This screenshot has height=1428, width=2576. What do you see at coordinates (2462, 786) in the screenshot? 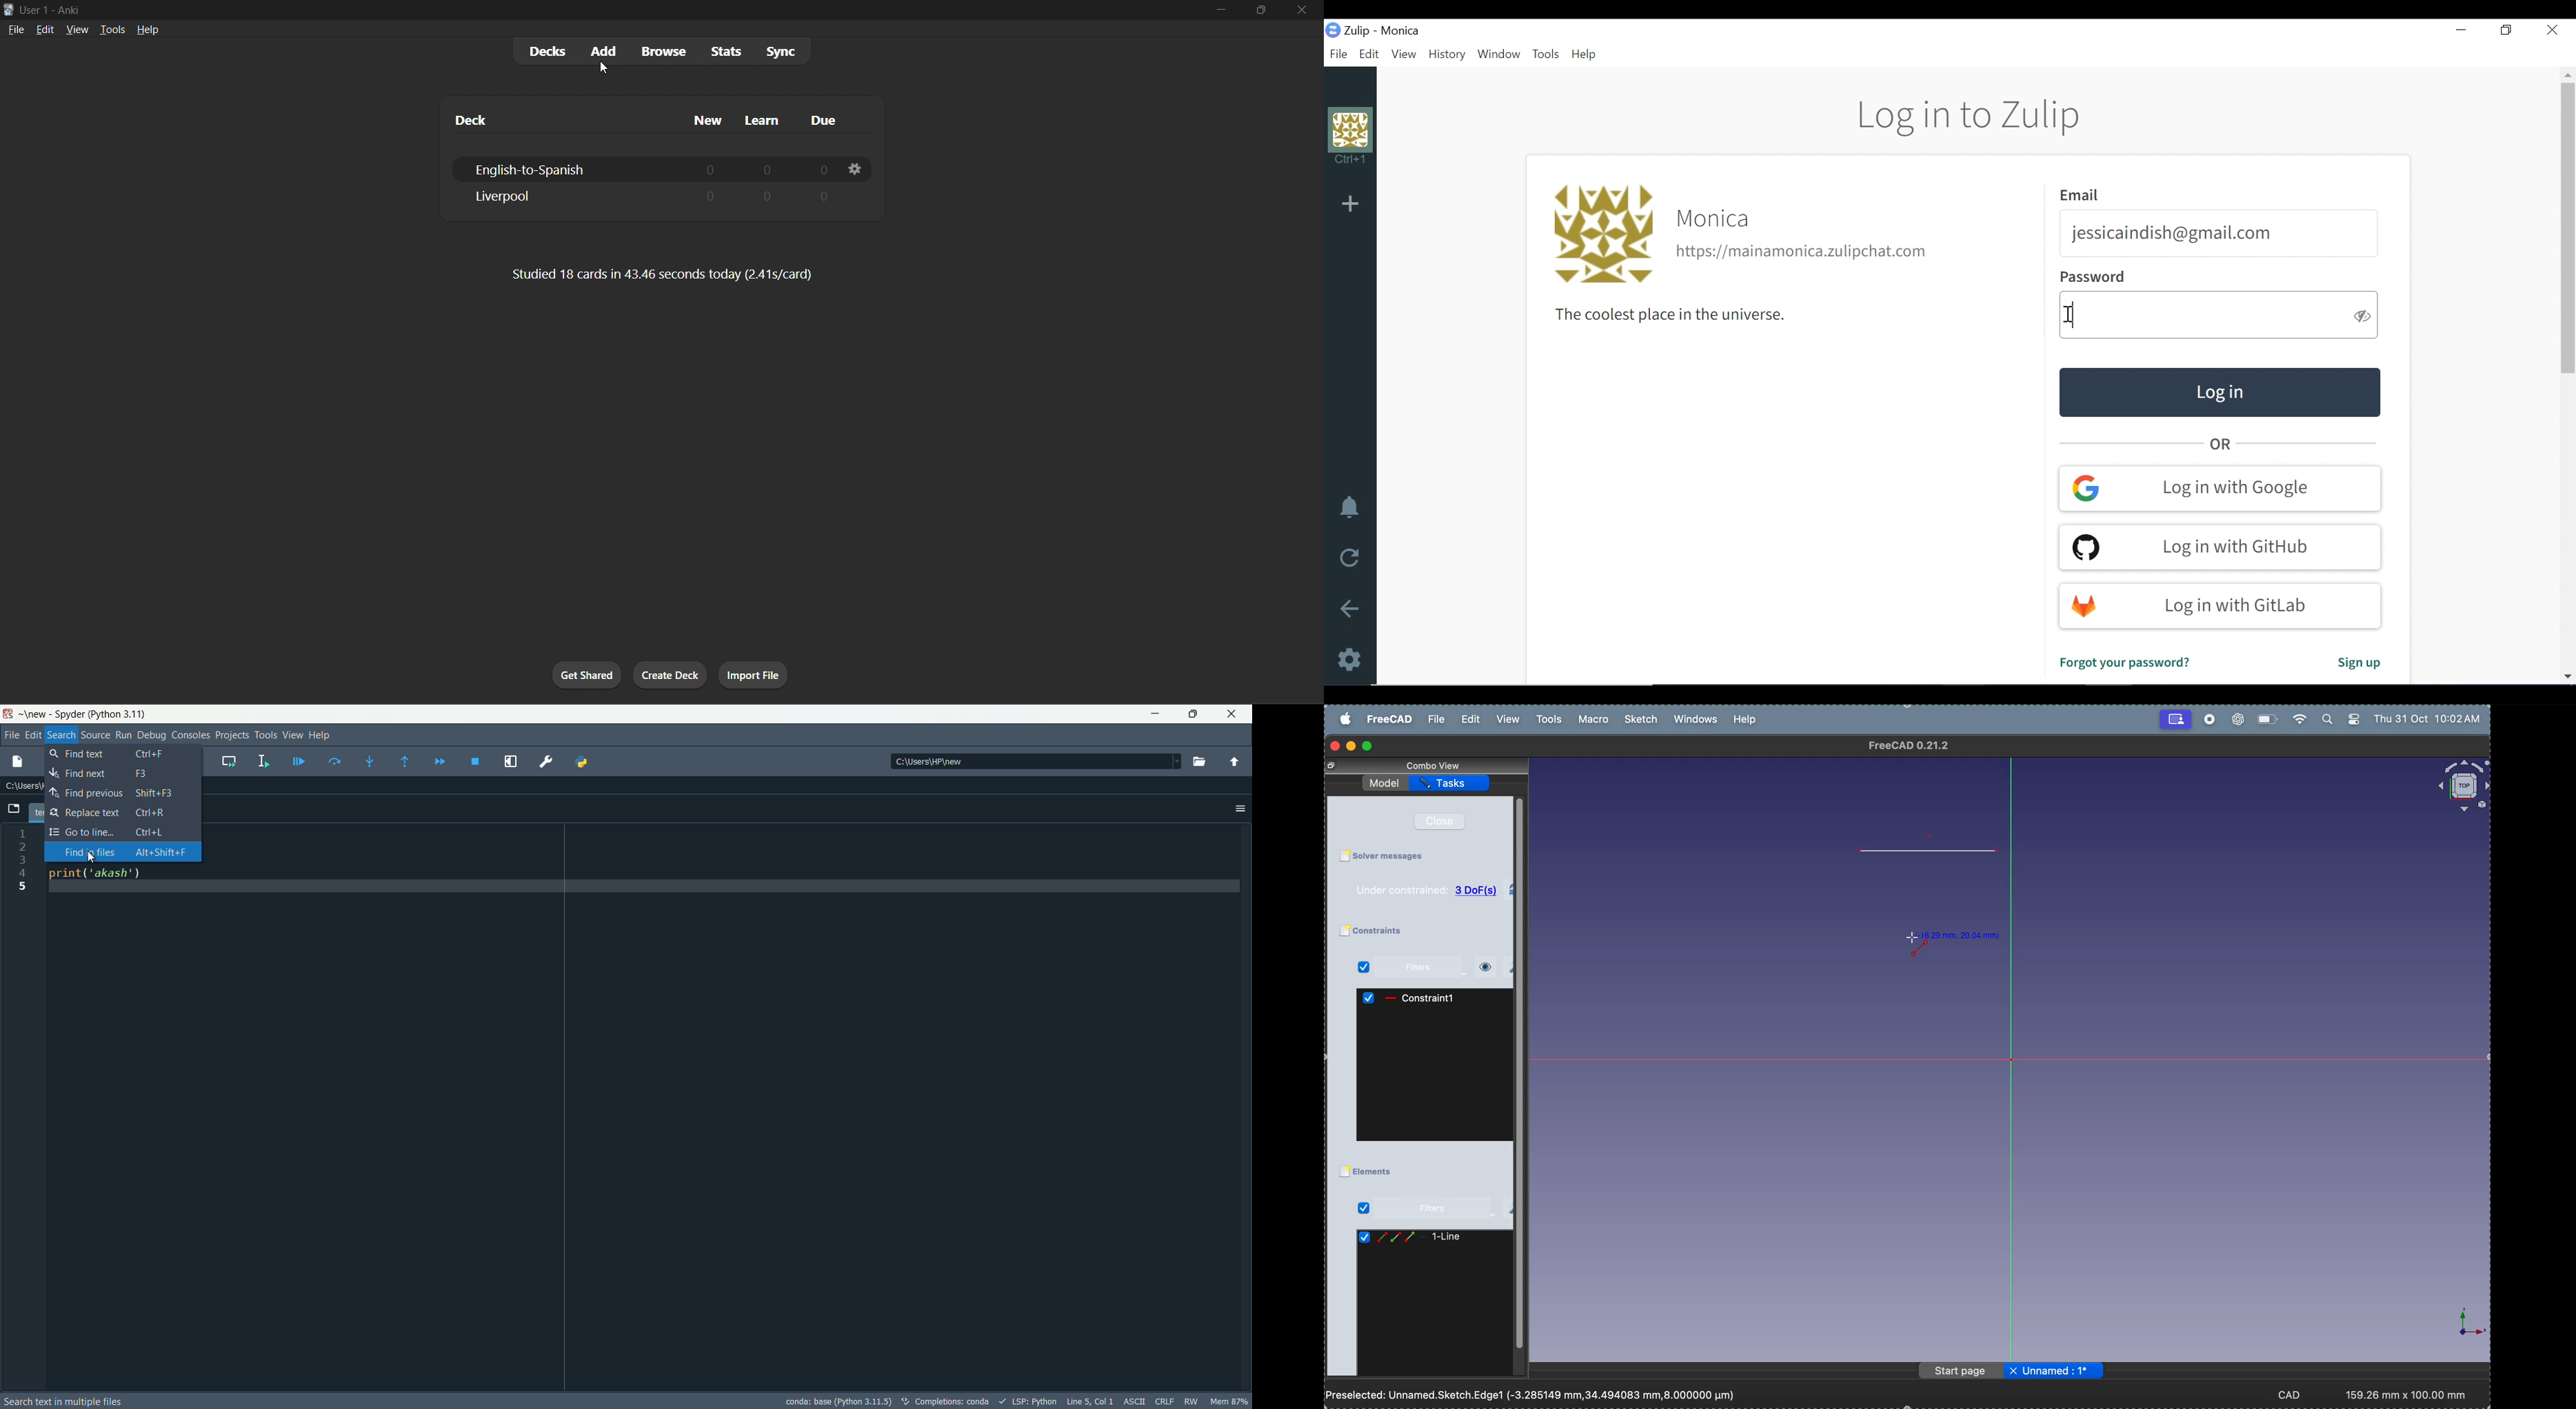
I see `object view` at bounding box center [2462, 786].